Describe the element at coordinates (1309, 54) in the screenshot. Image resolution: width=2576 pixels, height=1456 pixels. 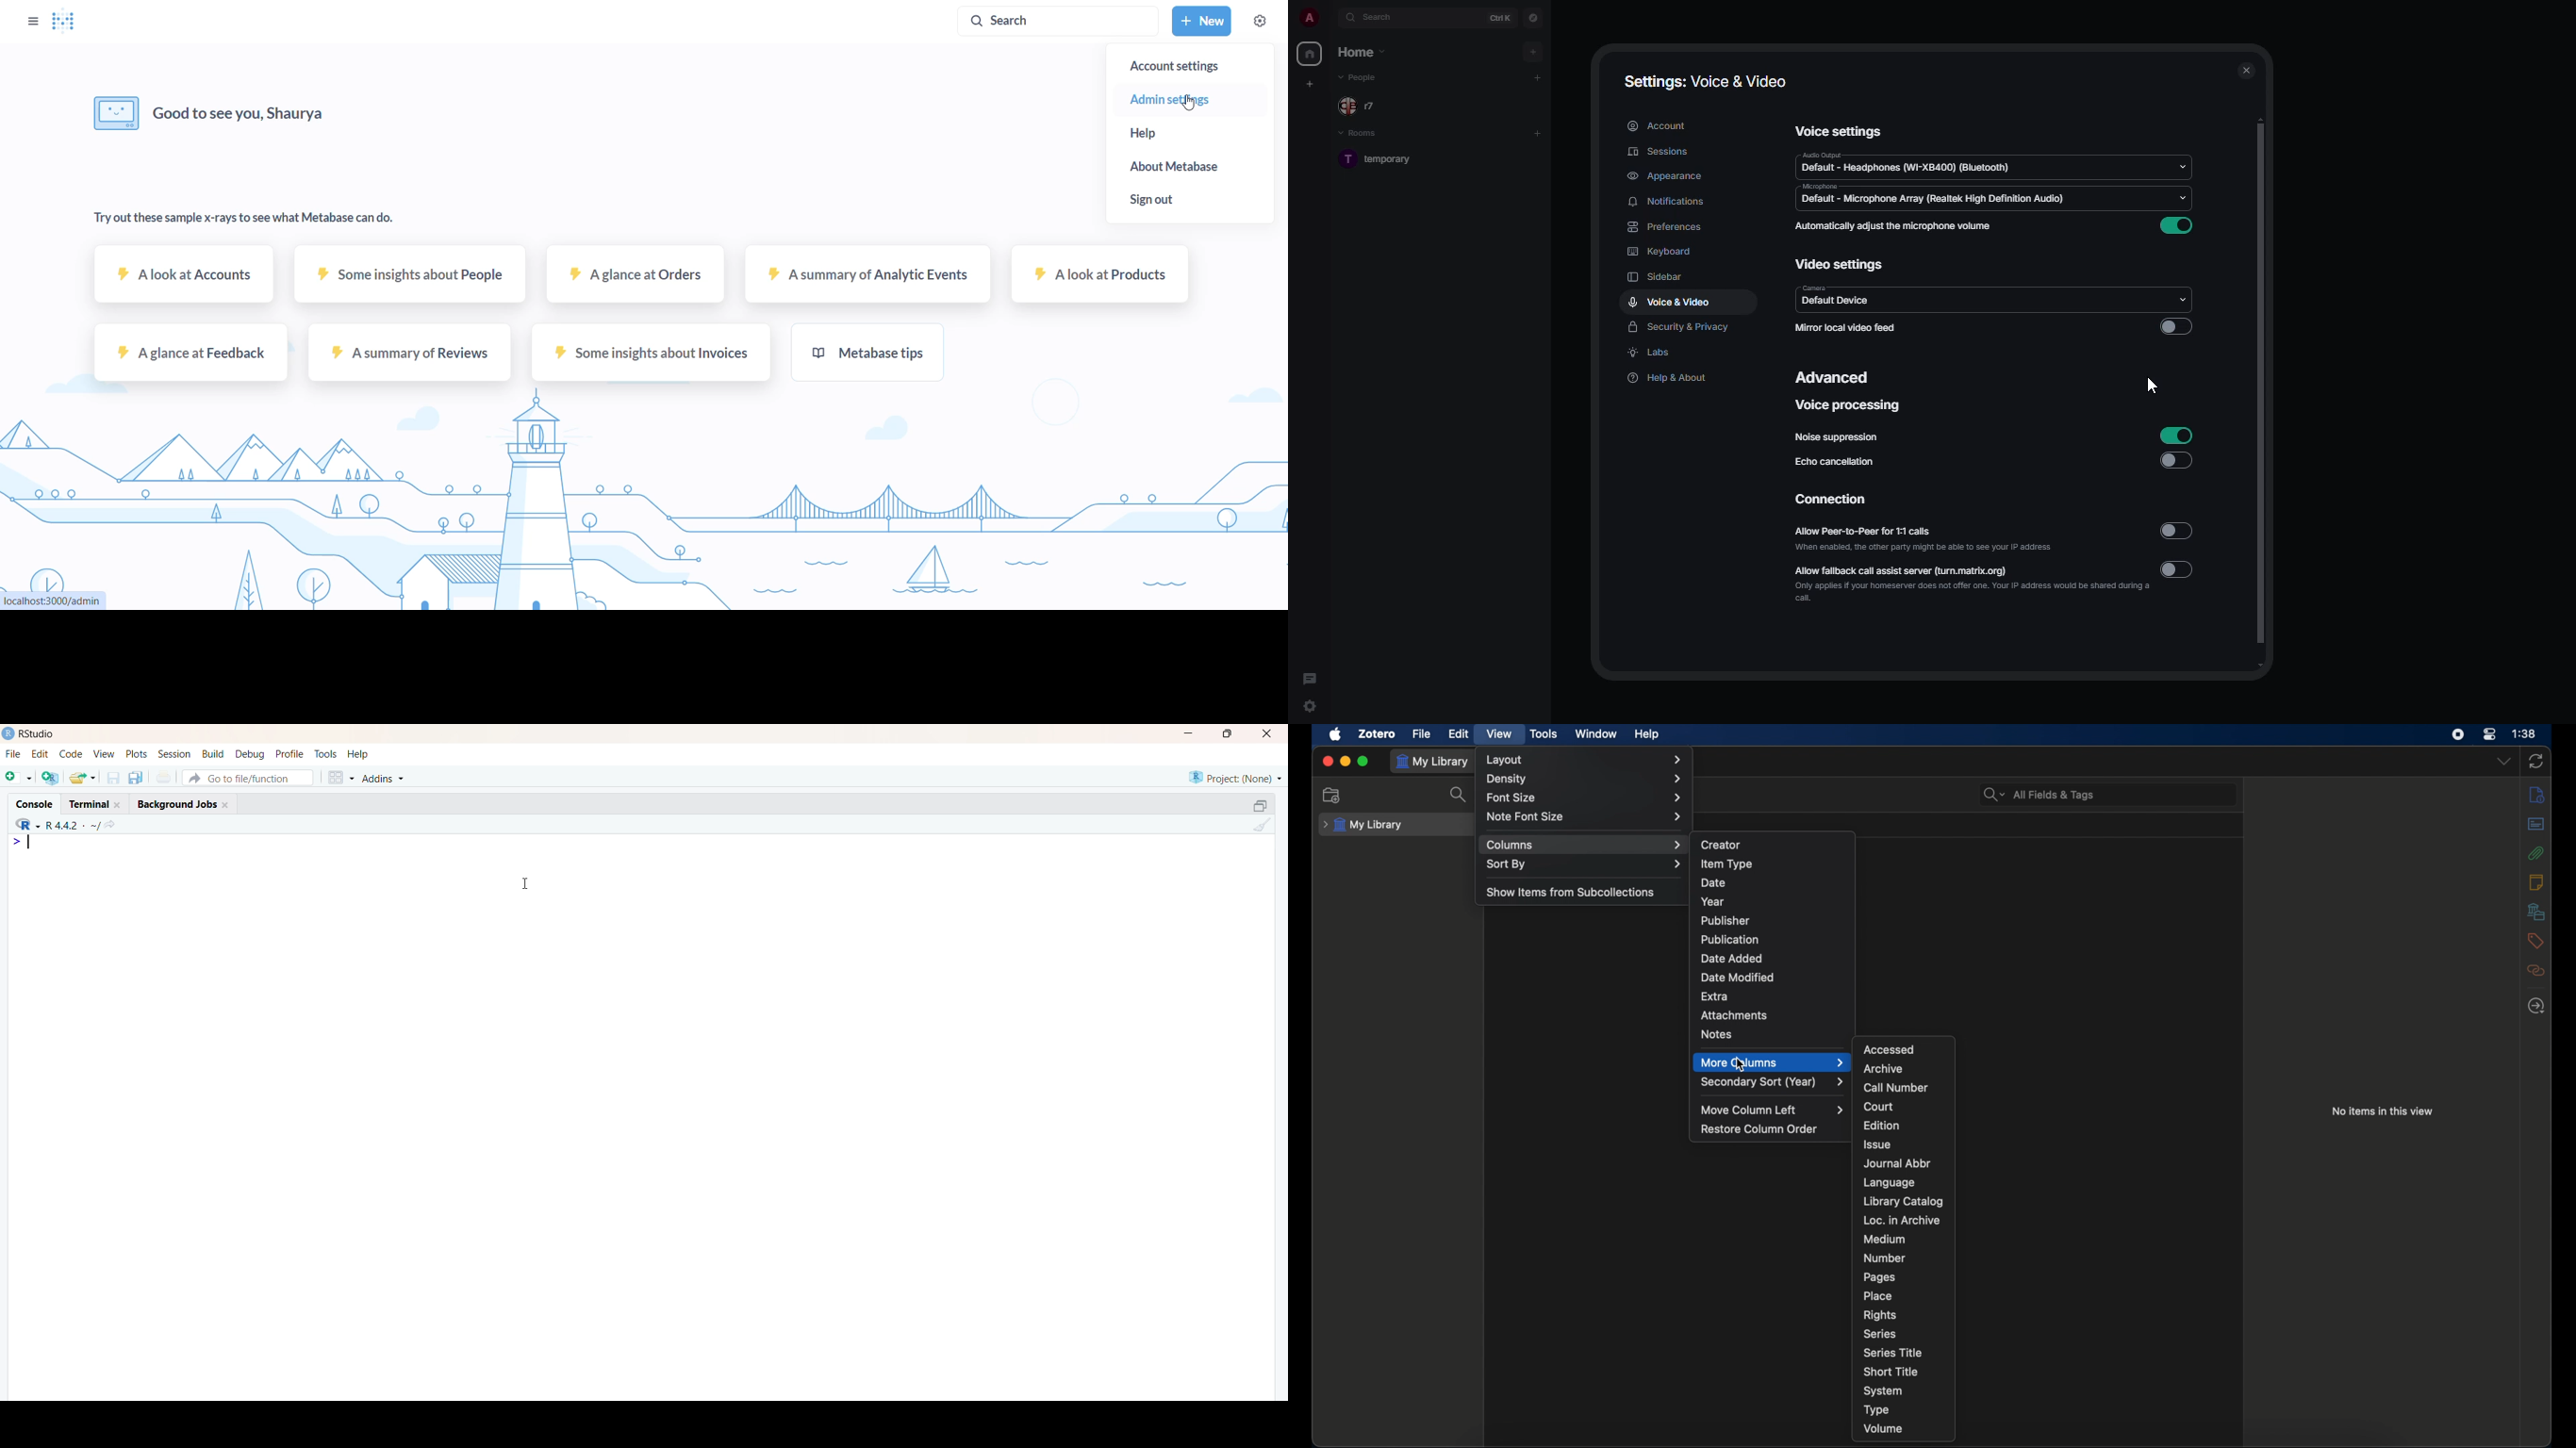
I see `home` at that location.